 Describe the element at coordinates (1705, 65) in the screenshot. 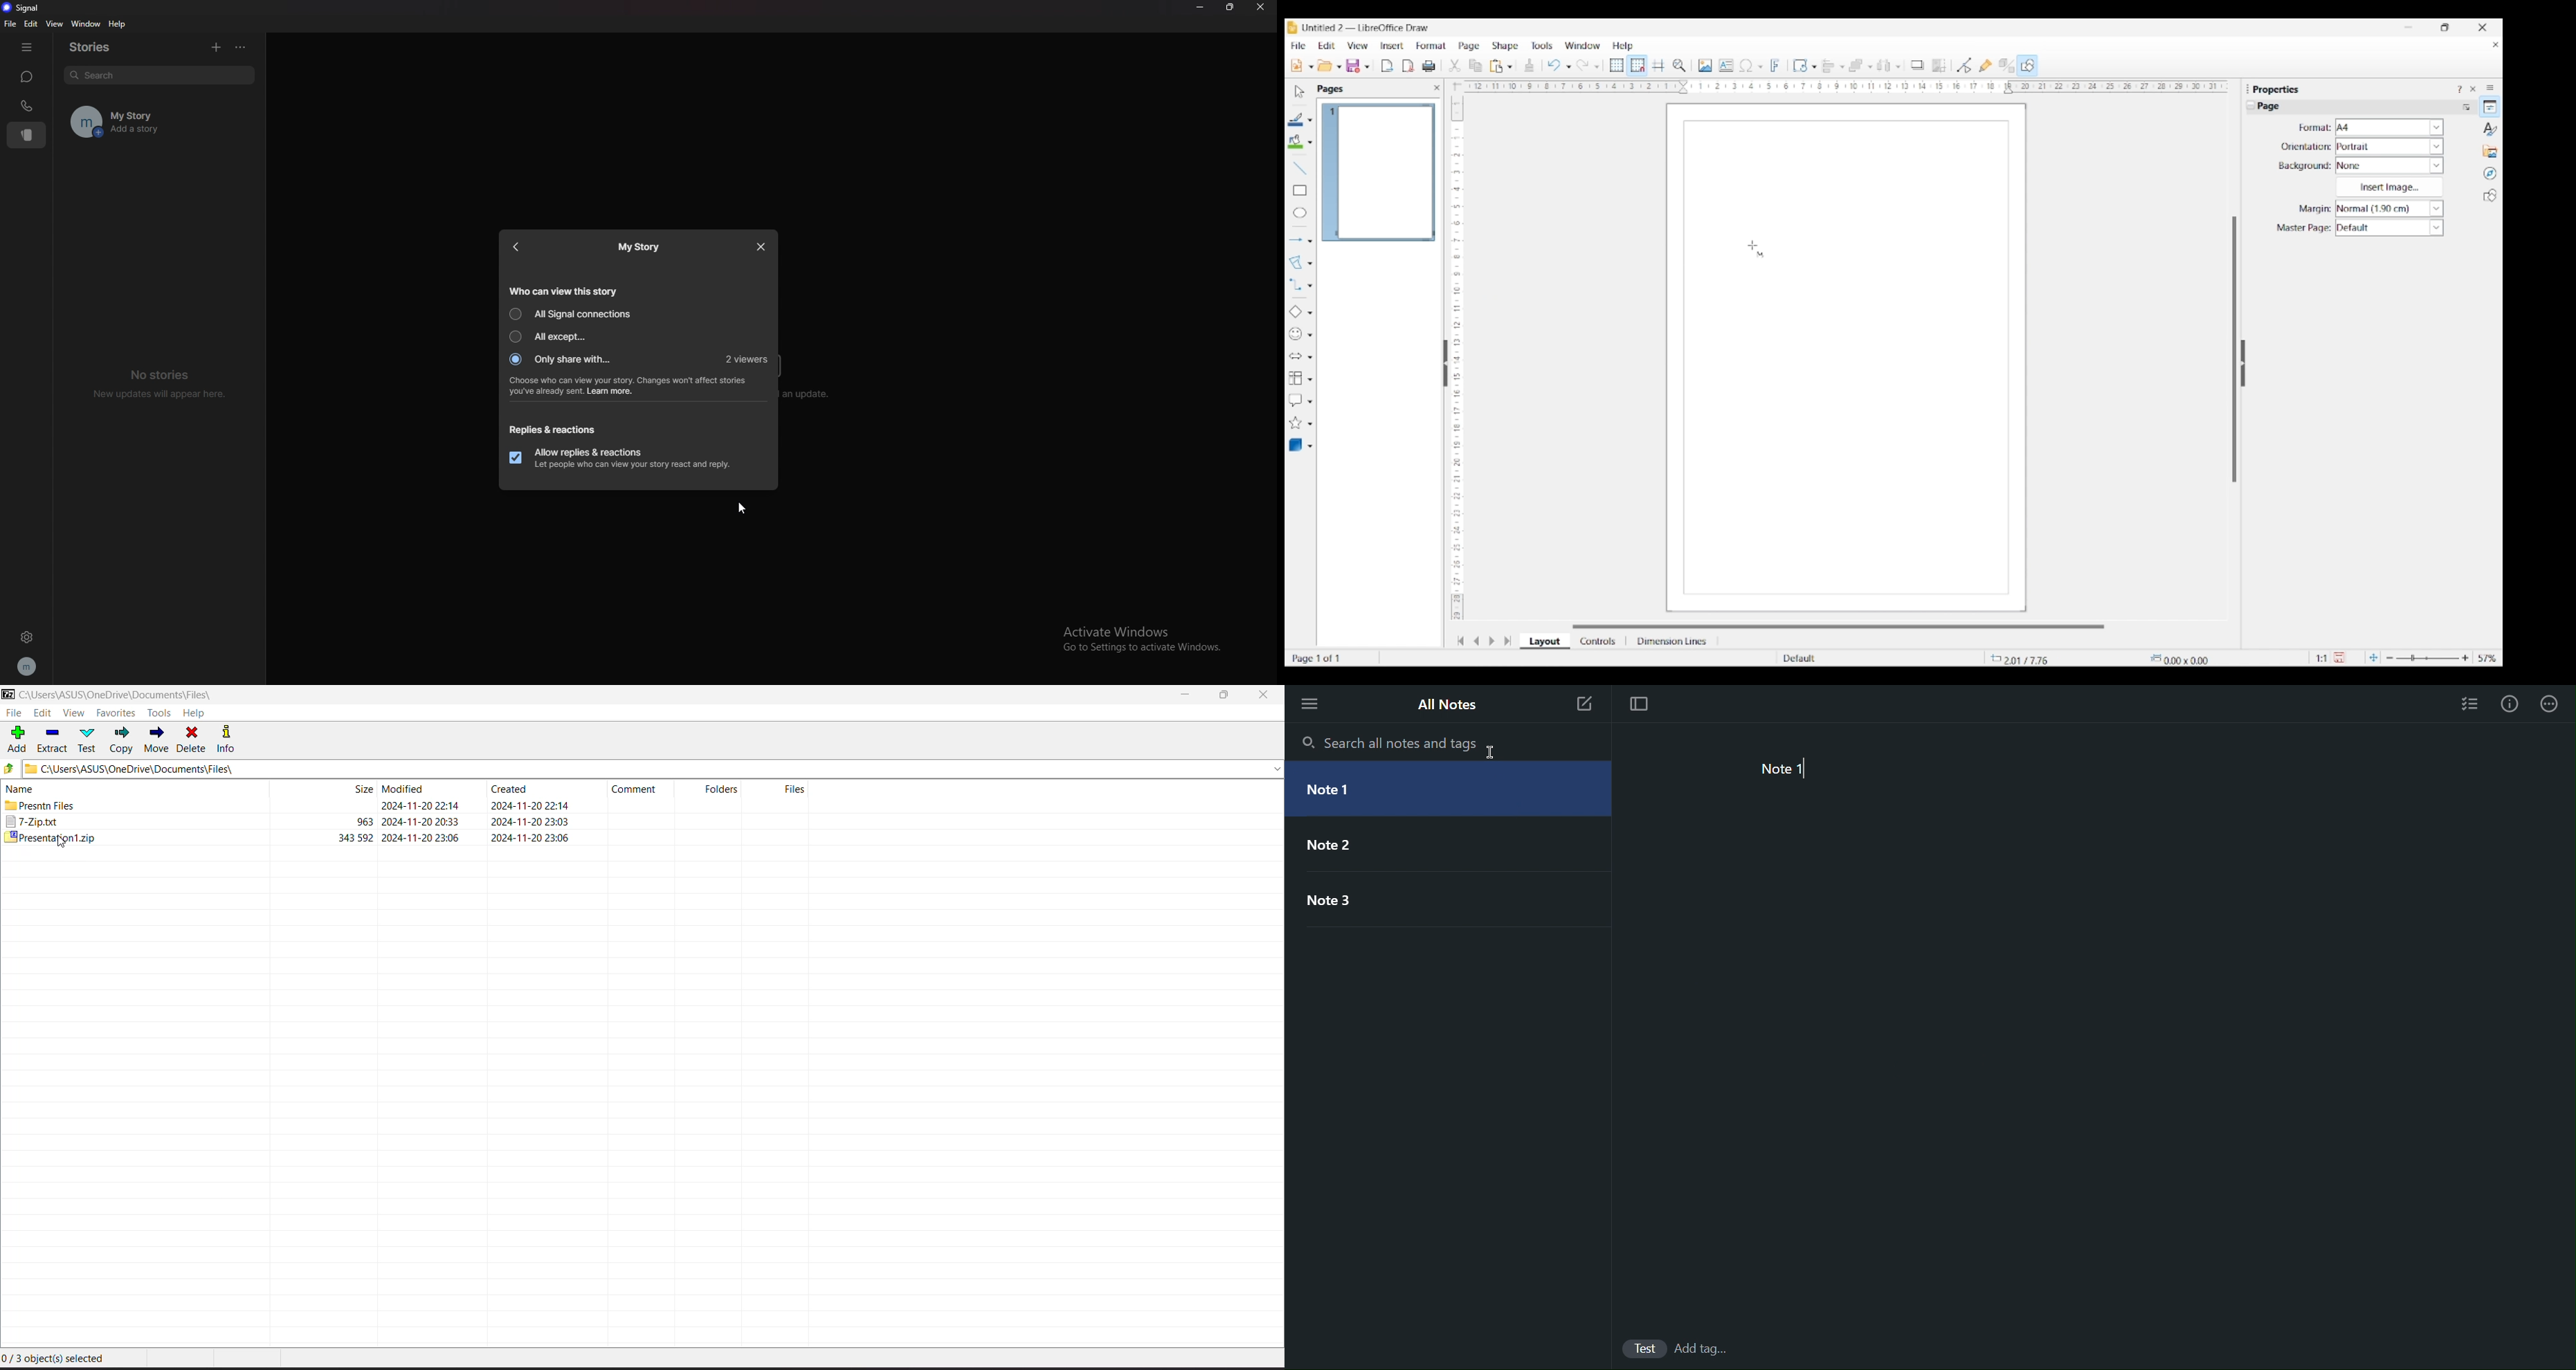

I see `Insert image` at that location.